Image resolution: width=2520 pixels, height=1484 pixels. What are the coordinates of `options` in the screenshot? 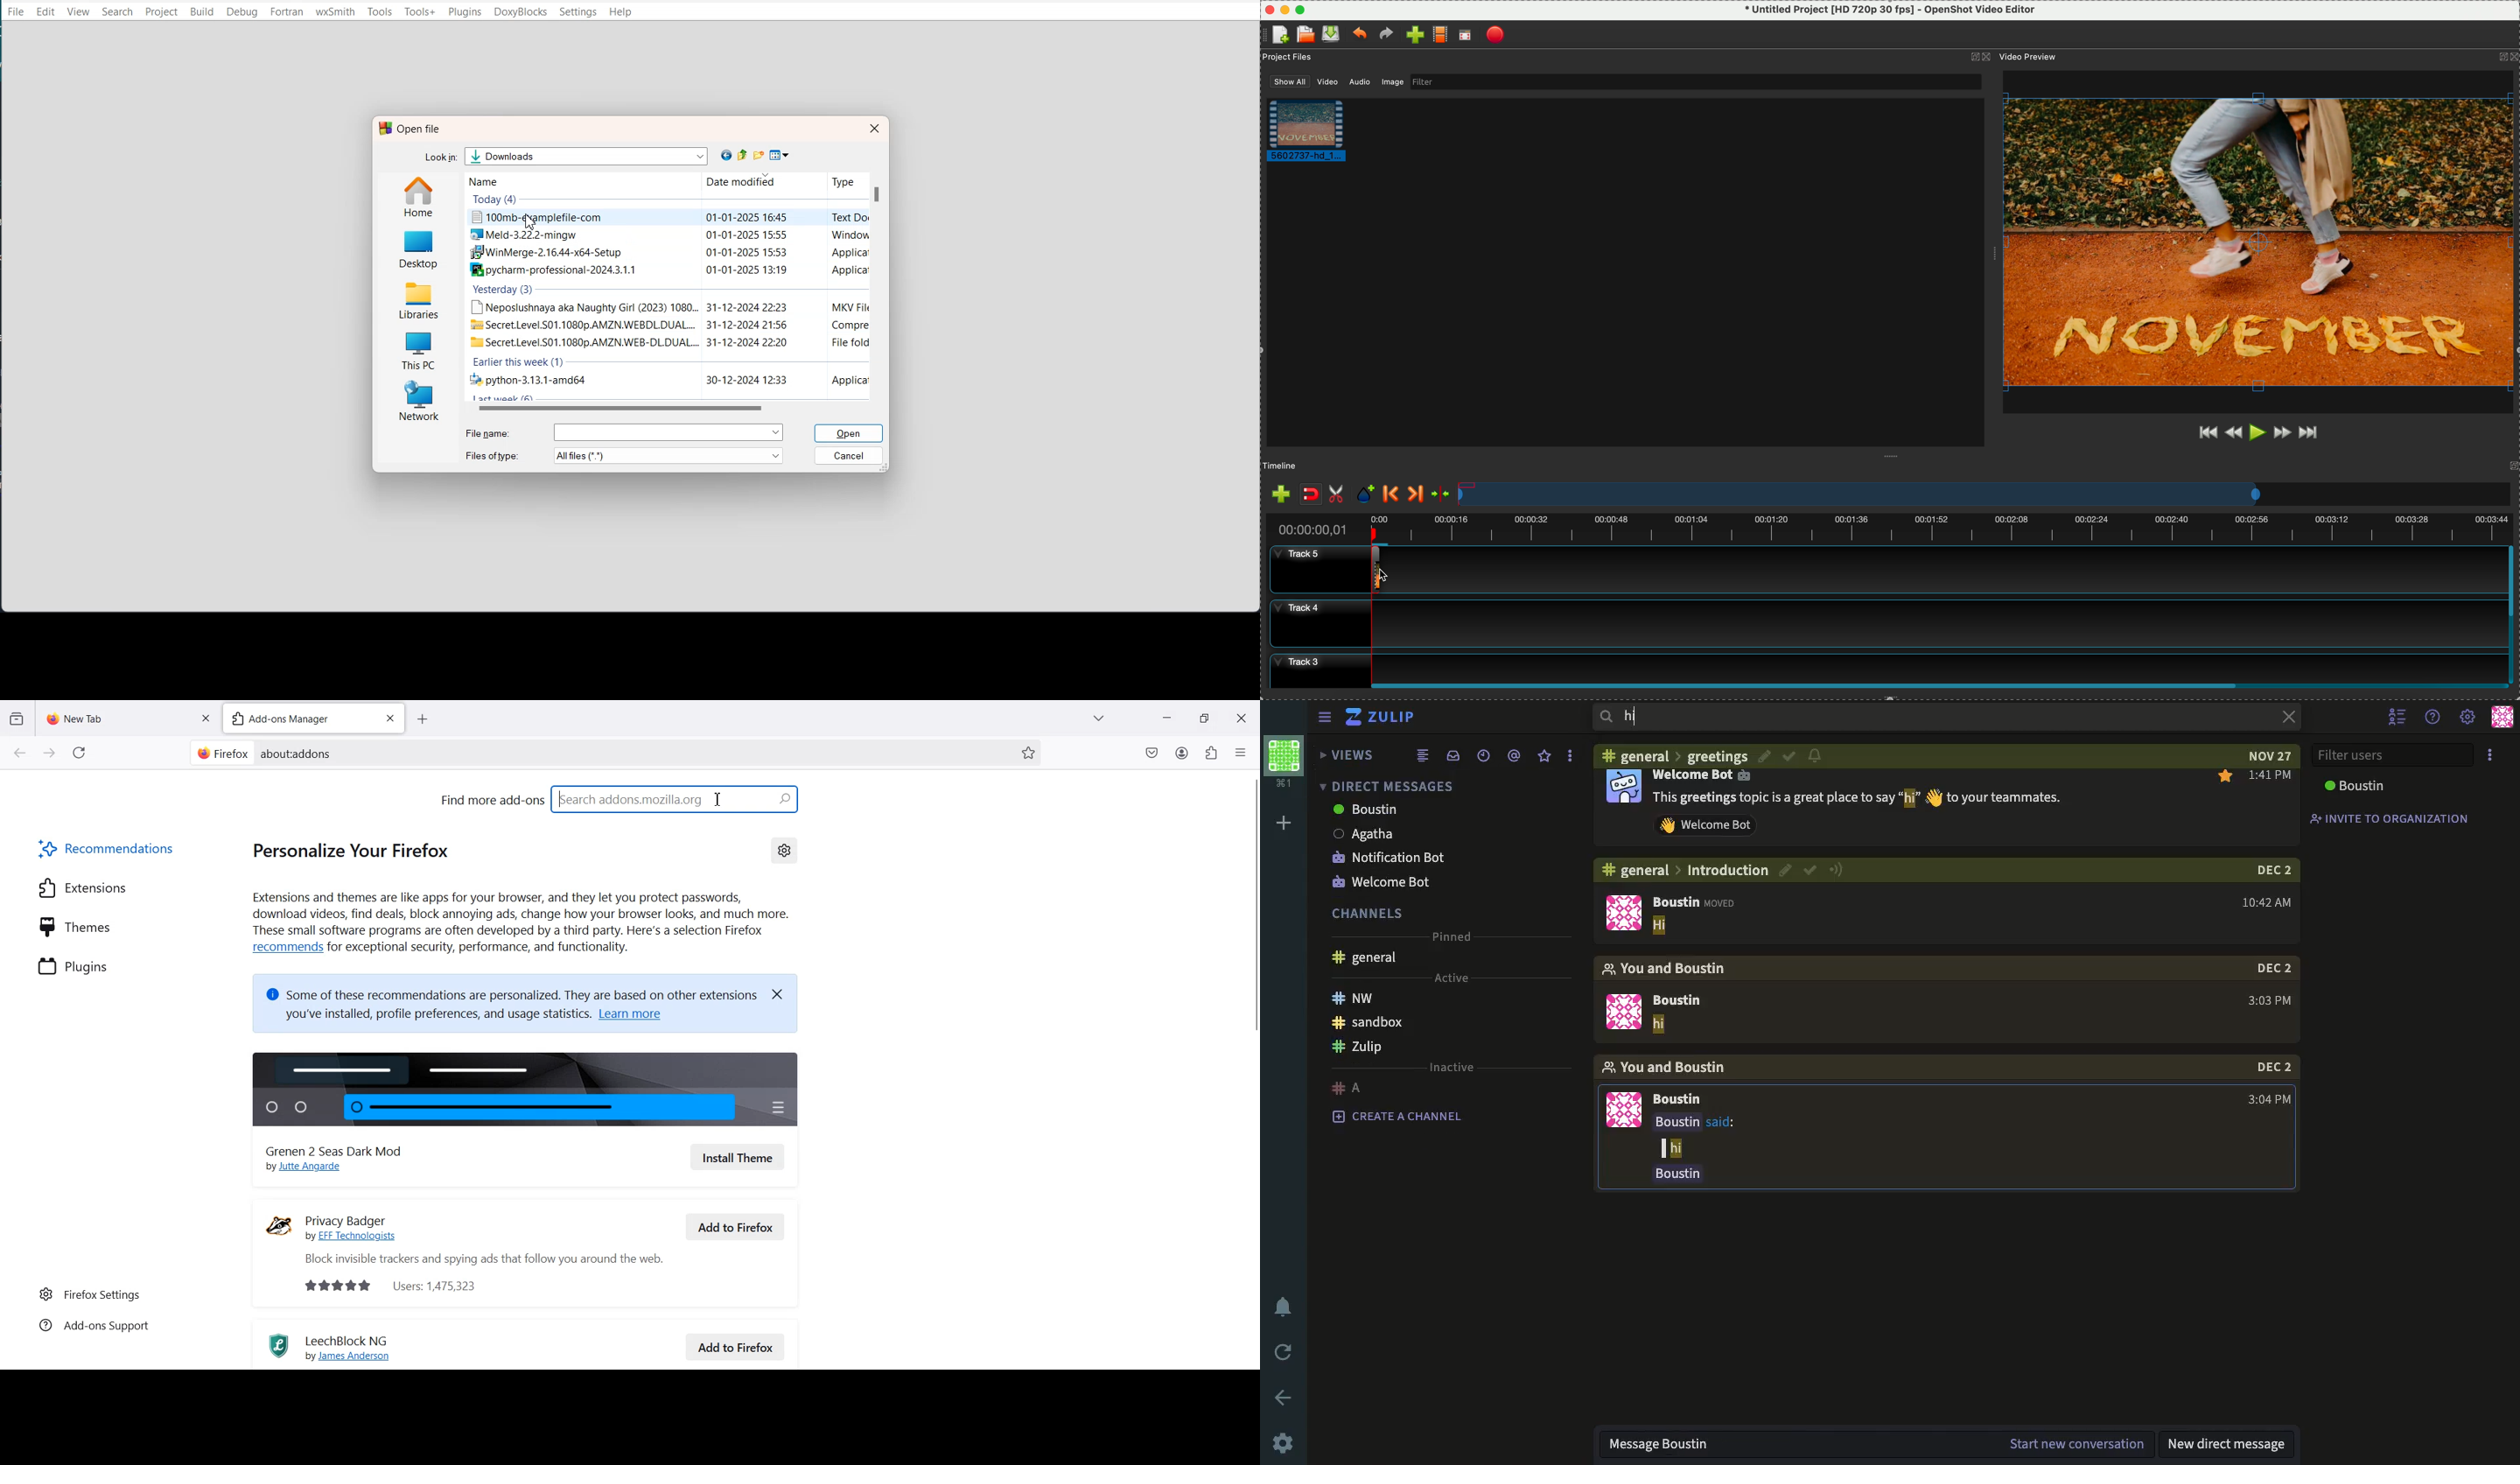 It's located at (1570, 756).